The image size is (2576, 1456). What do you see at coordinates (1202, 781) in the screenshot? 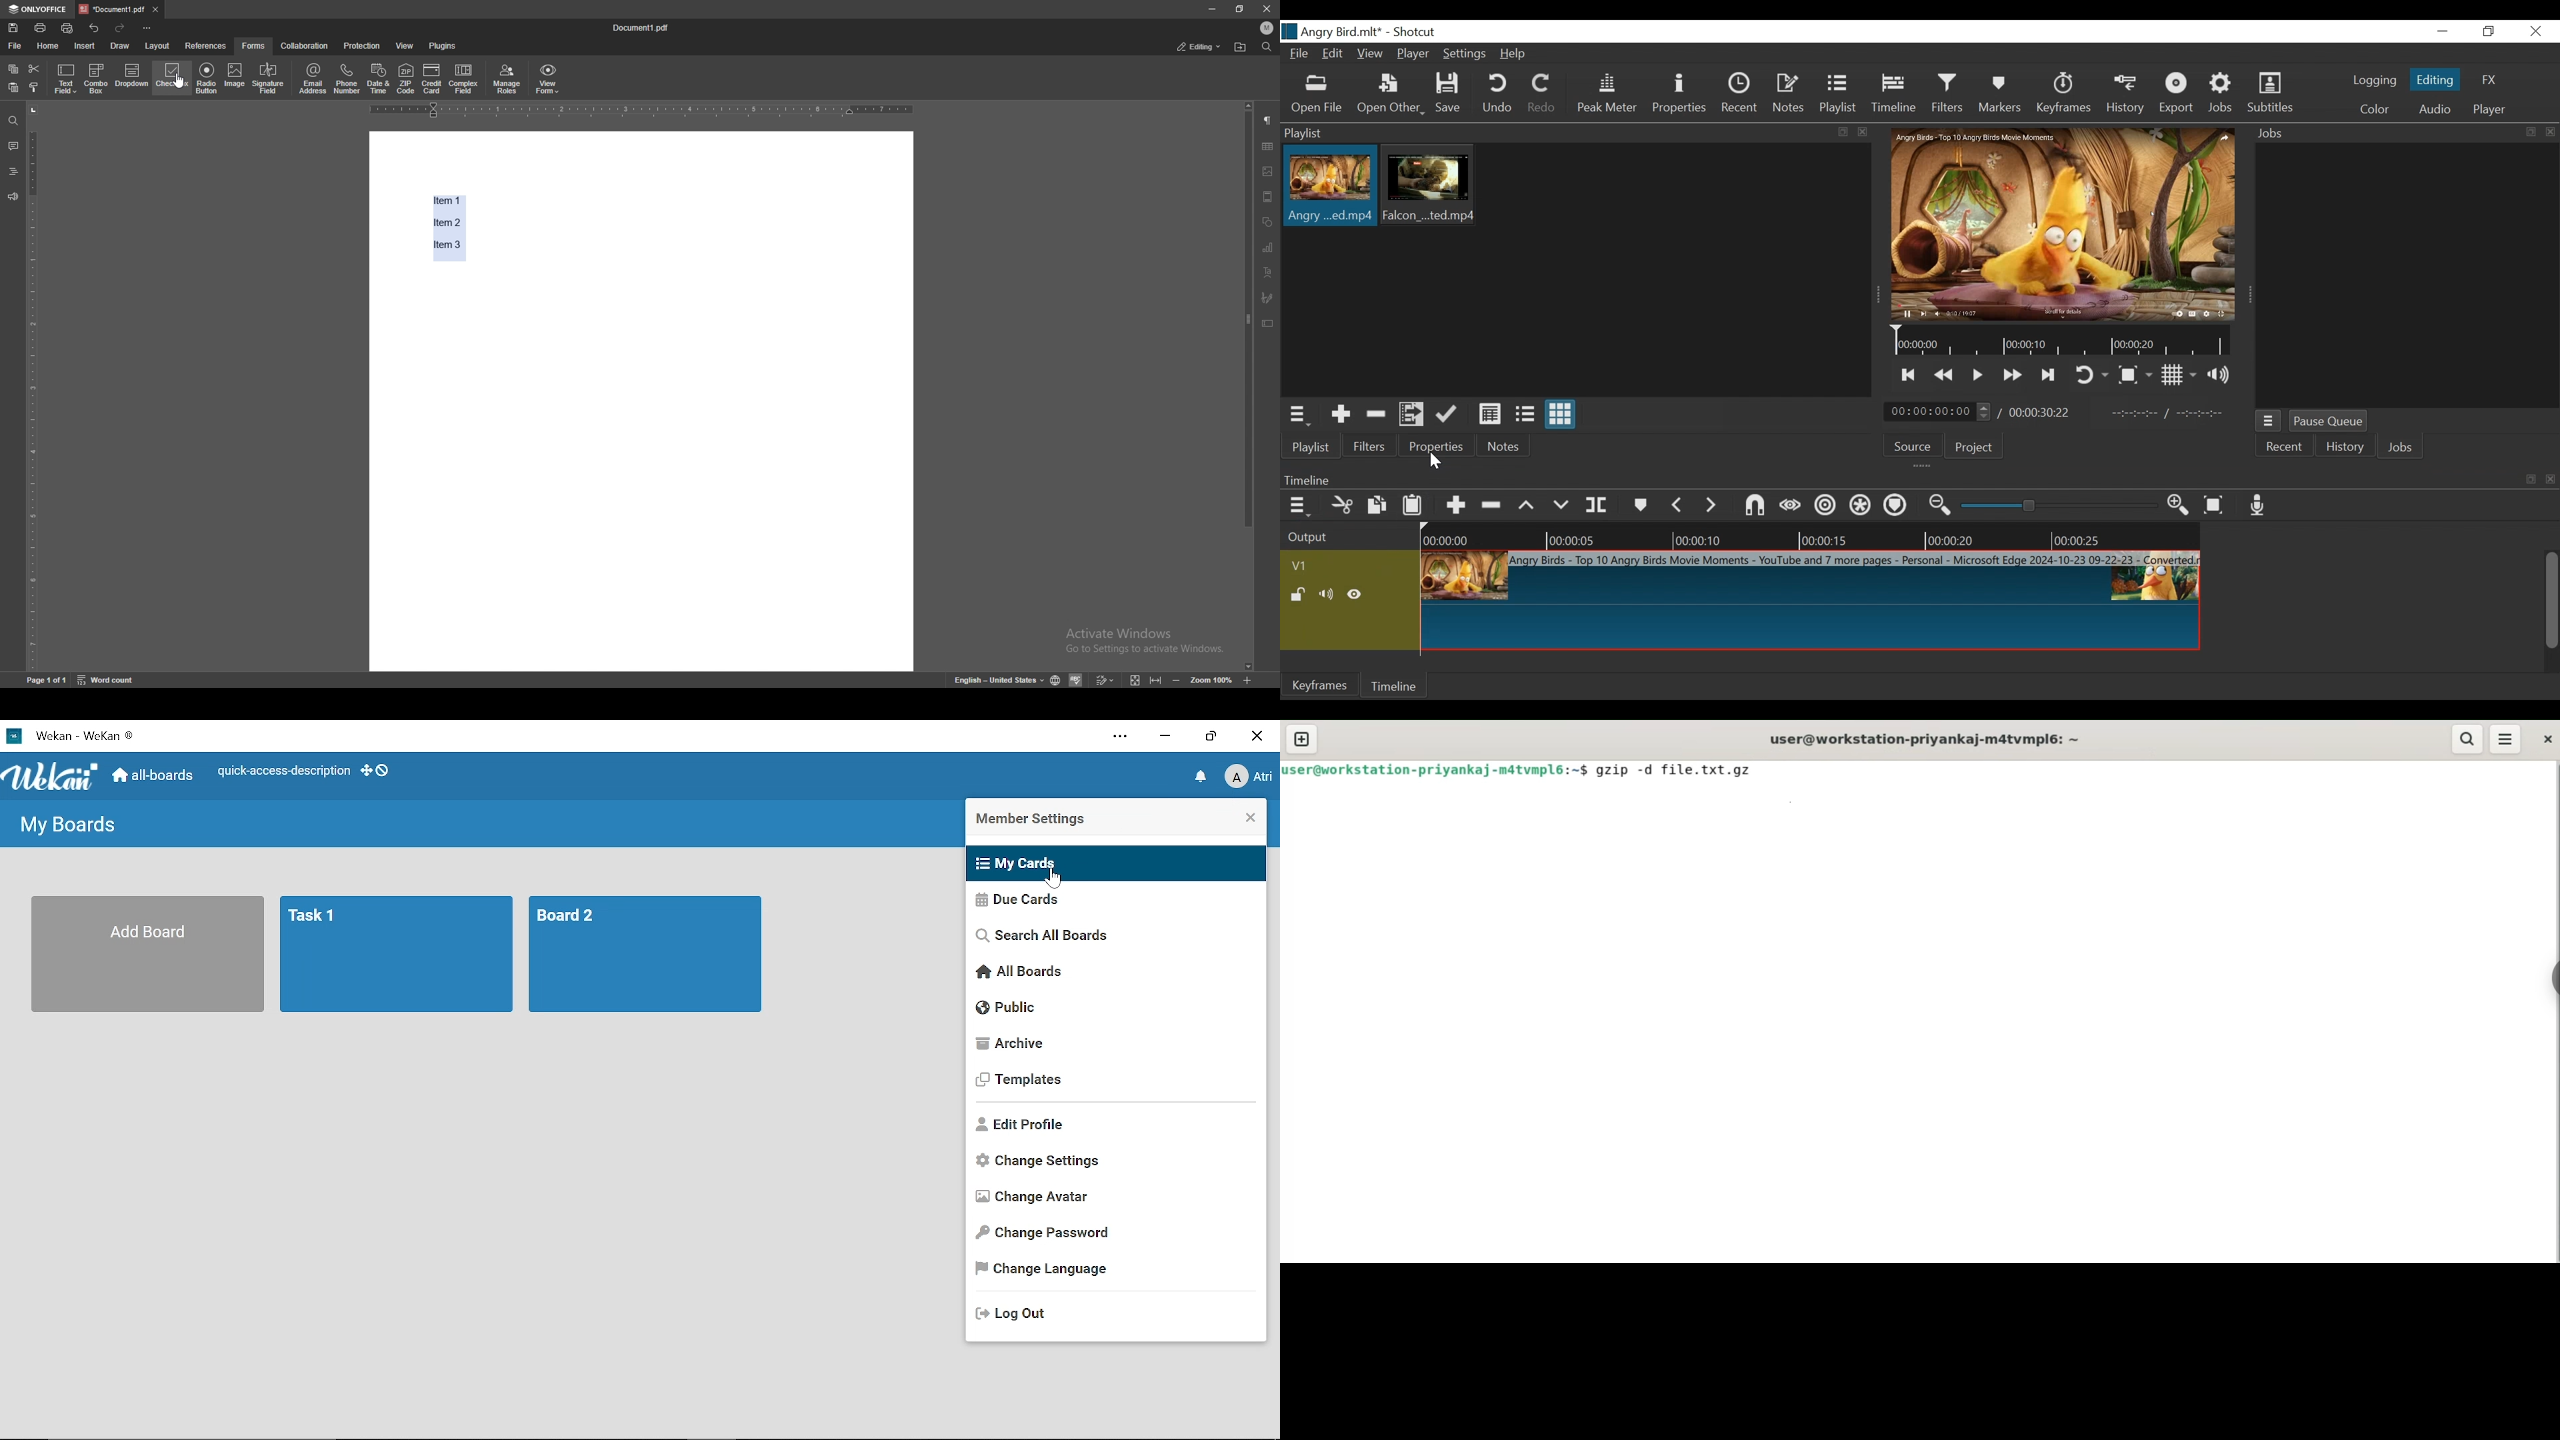
I see `Notifiacations` at bounding box center [1202, 781].